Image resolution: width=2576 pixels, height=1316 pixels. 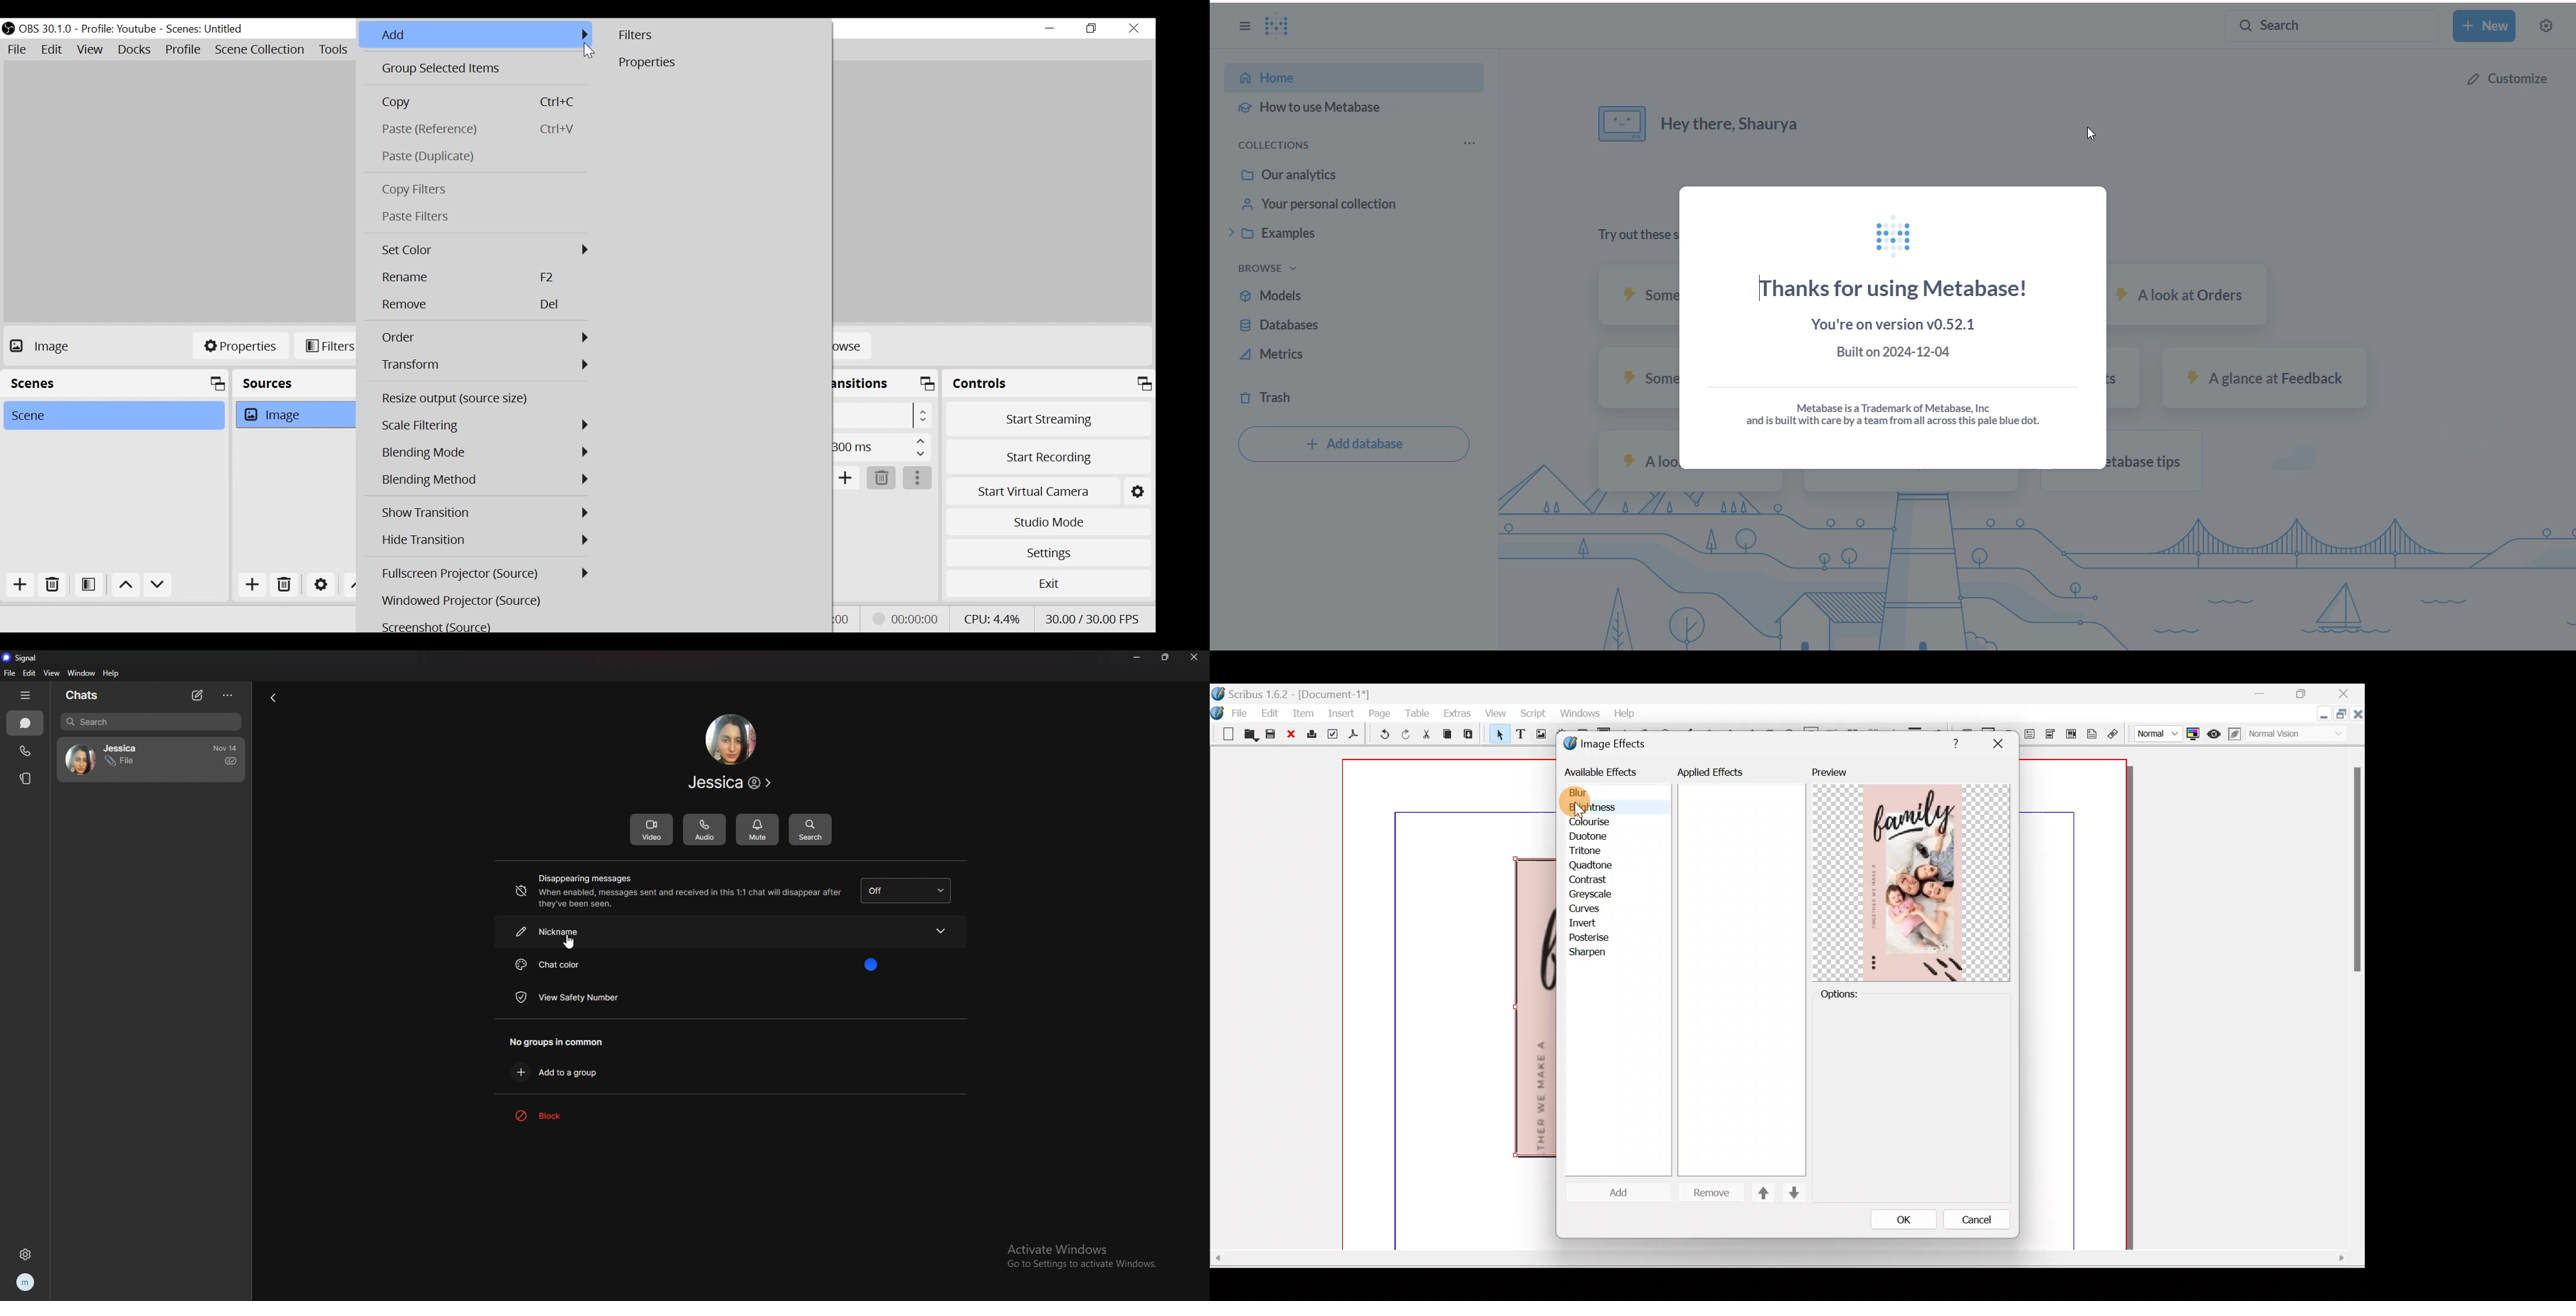 What do you see at coordinates (90, 51) in the screenshot?
I see `View` at bounding box center [90, 51].